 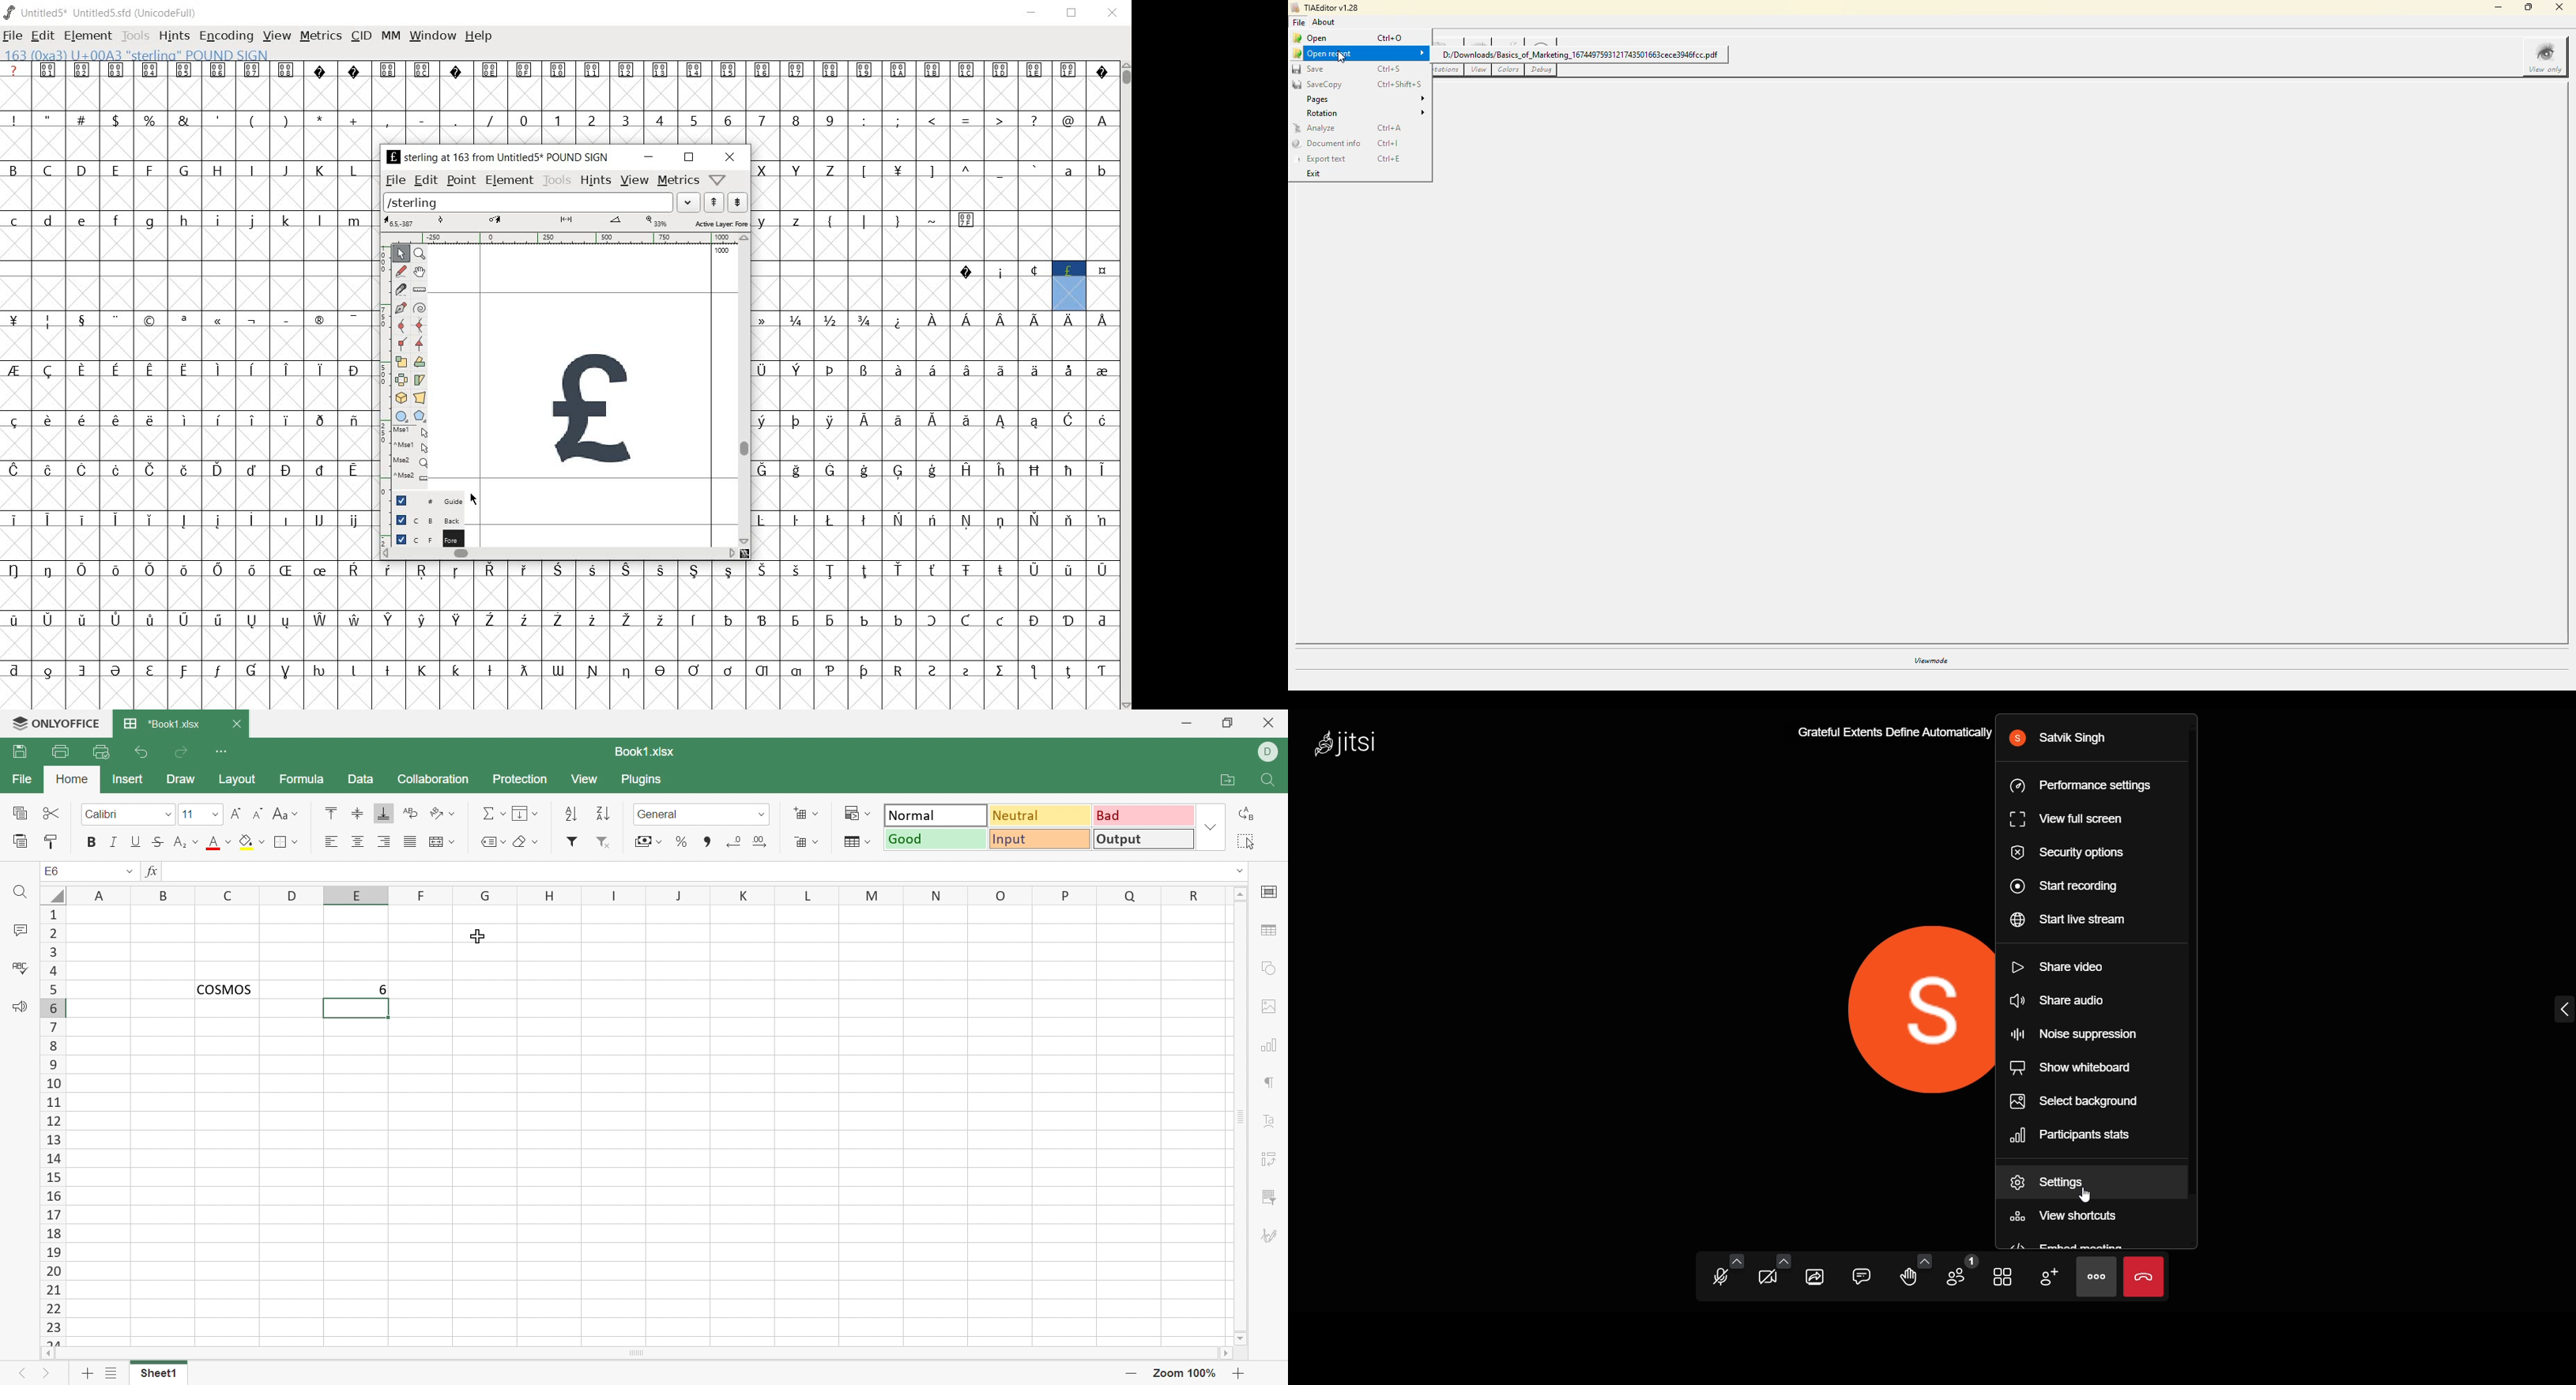 What do you see at coordinates (931, 421) in the screenshot?
I see `Symbol` at bounding box center [931, 421].